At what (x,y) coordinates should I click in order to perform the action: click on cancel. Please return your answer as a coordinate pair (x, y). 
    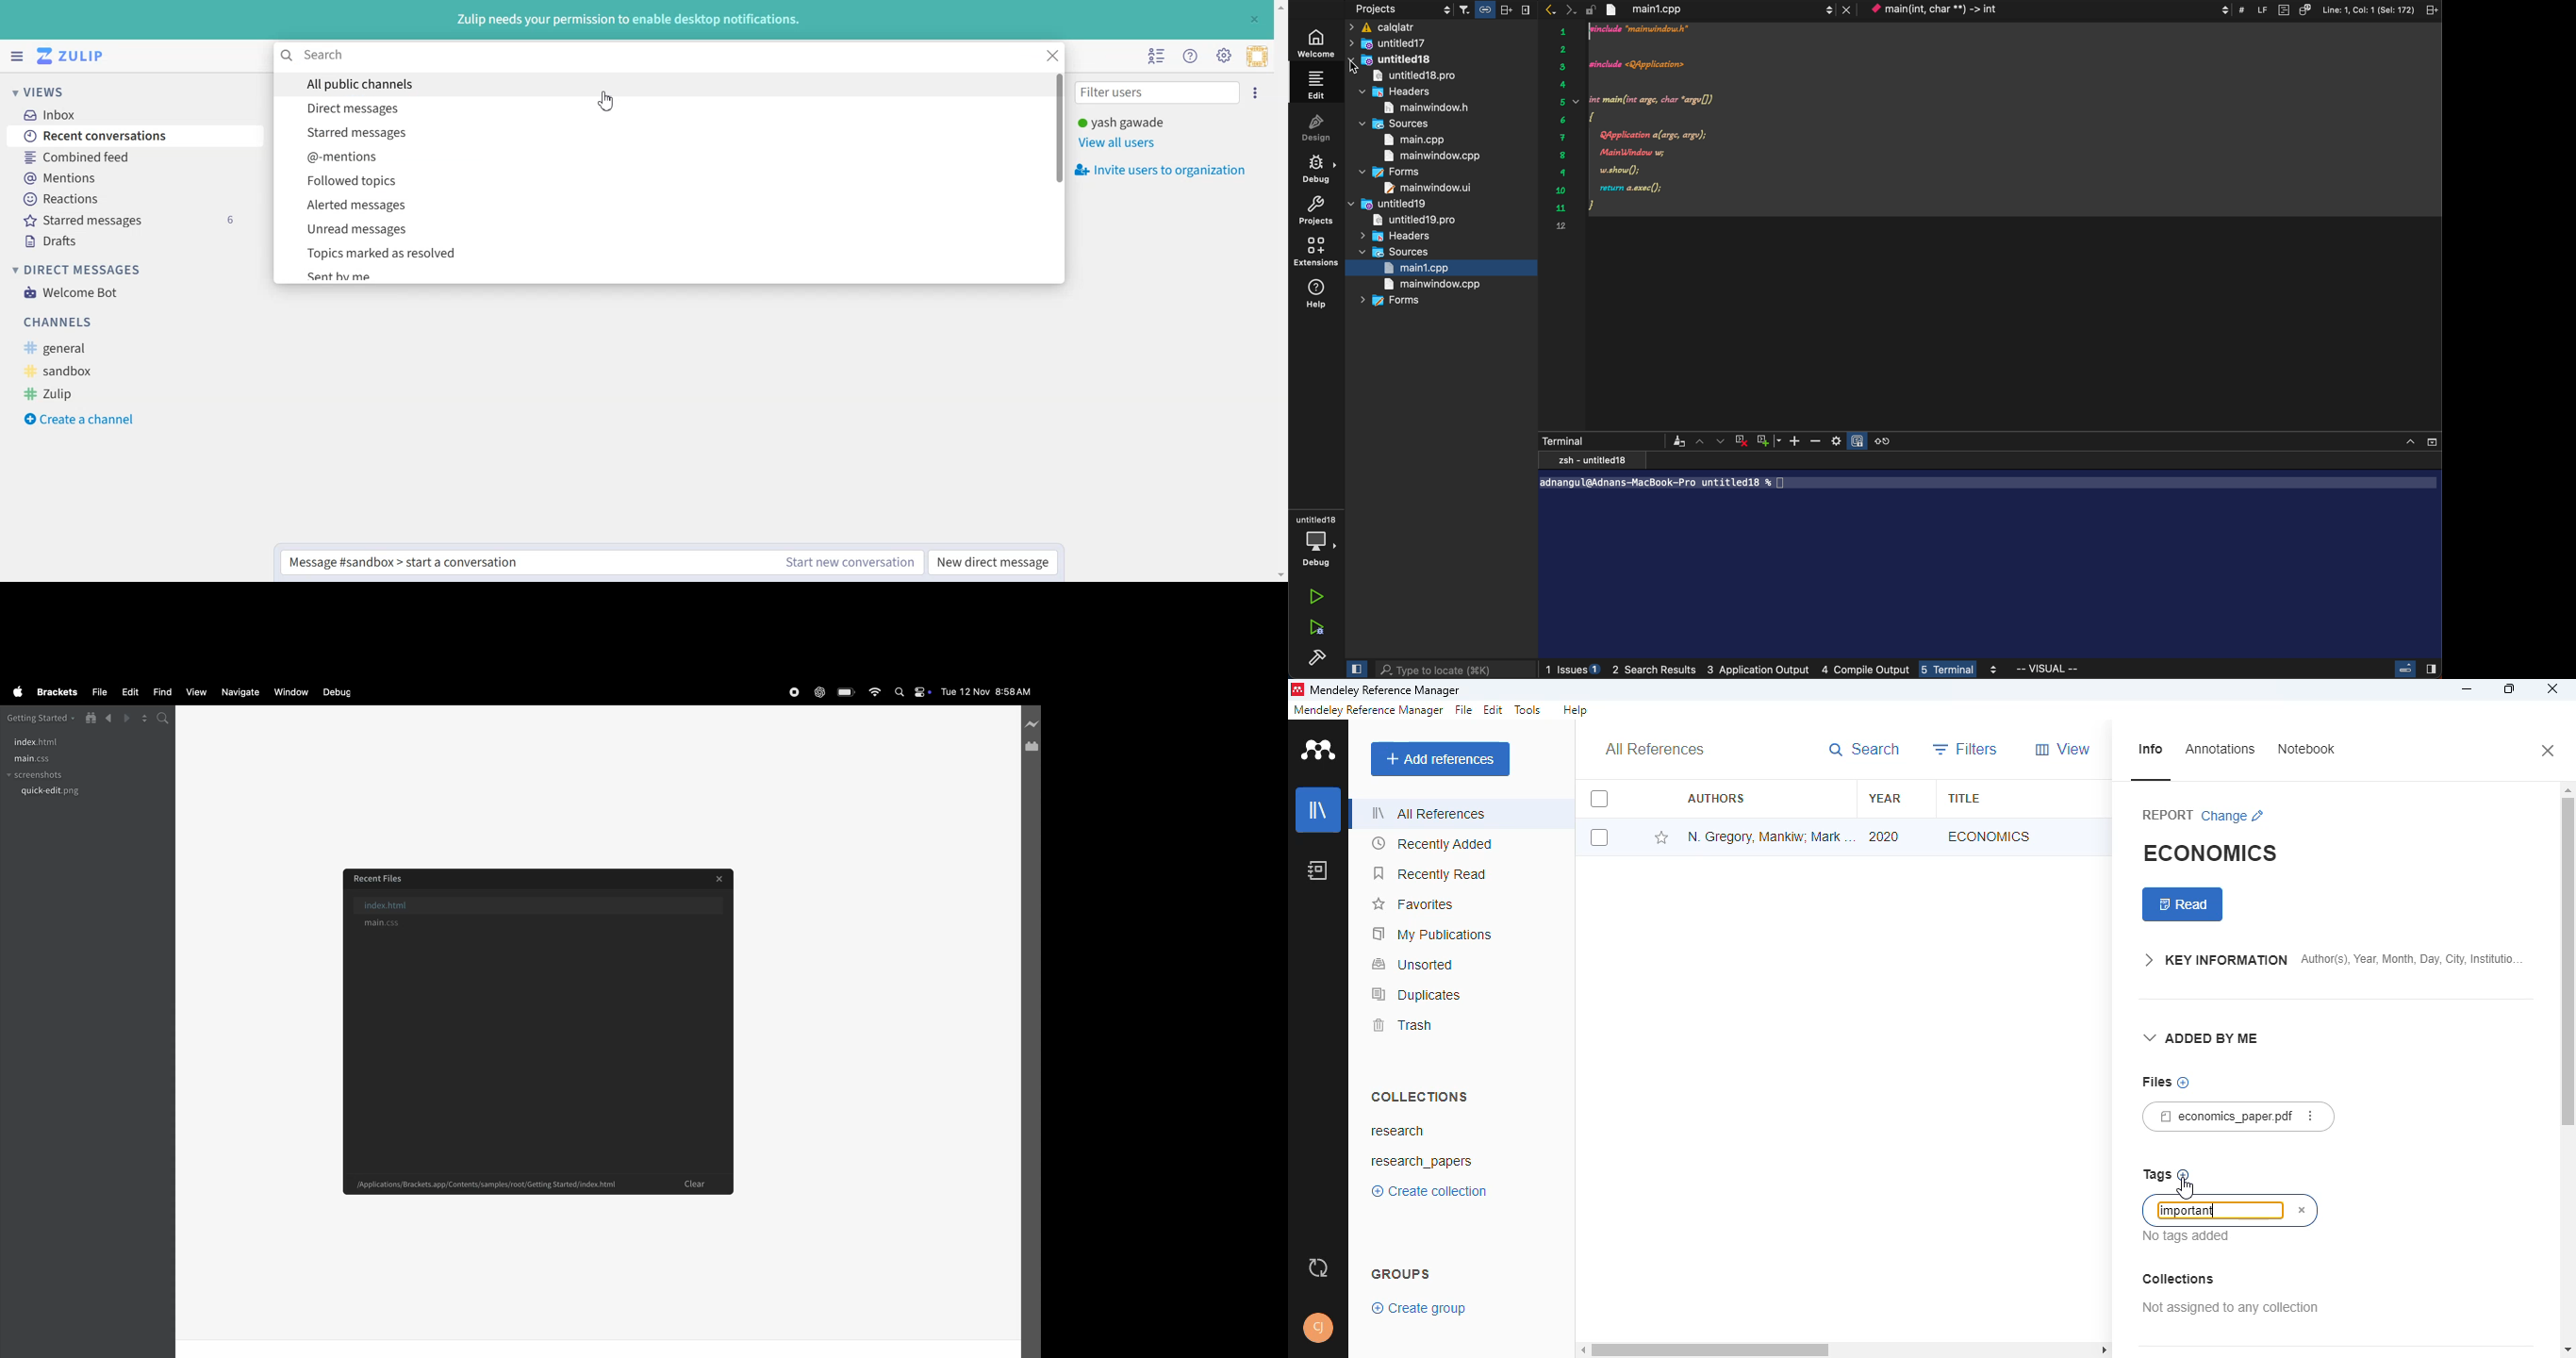
    Looking at the image, I should click on (2303, 1211).